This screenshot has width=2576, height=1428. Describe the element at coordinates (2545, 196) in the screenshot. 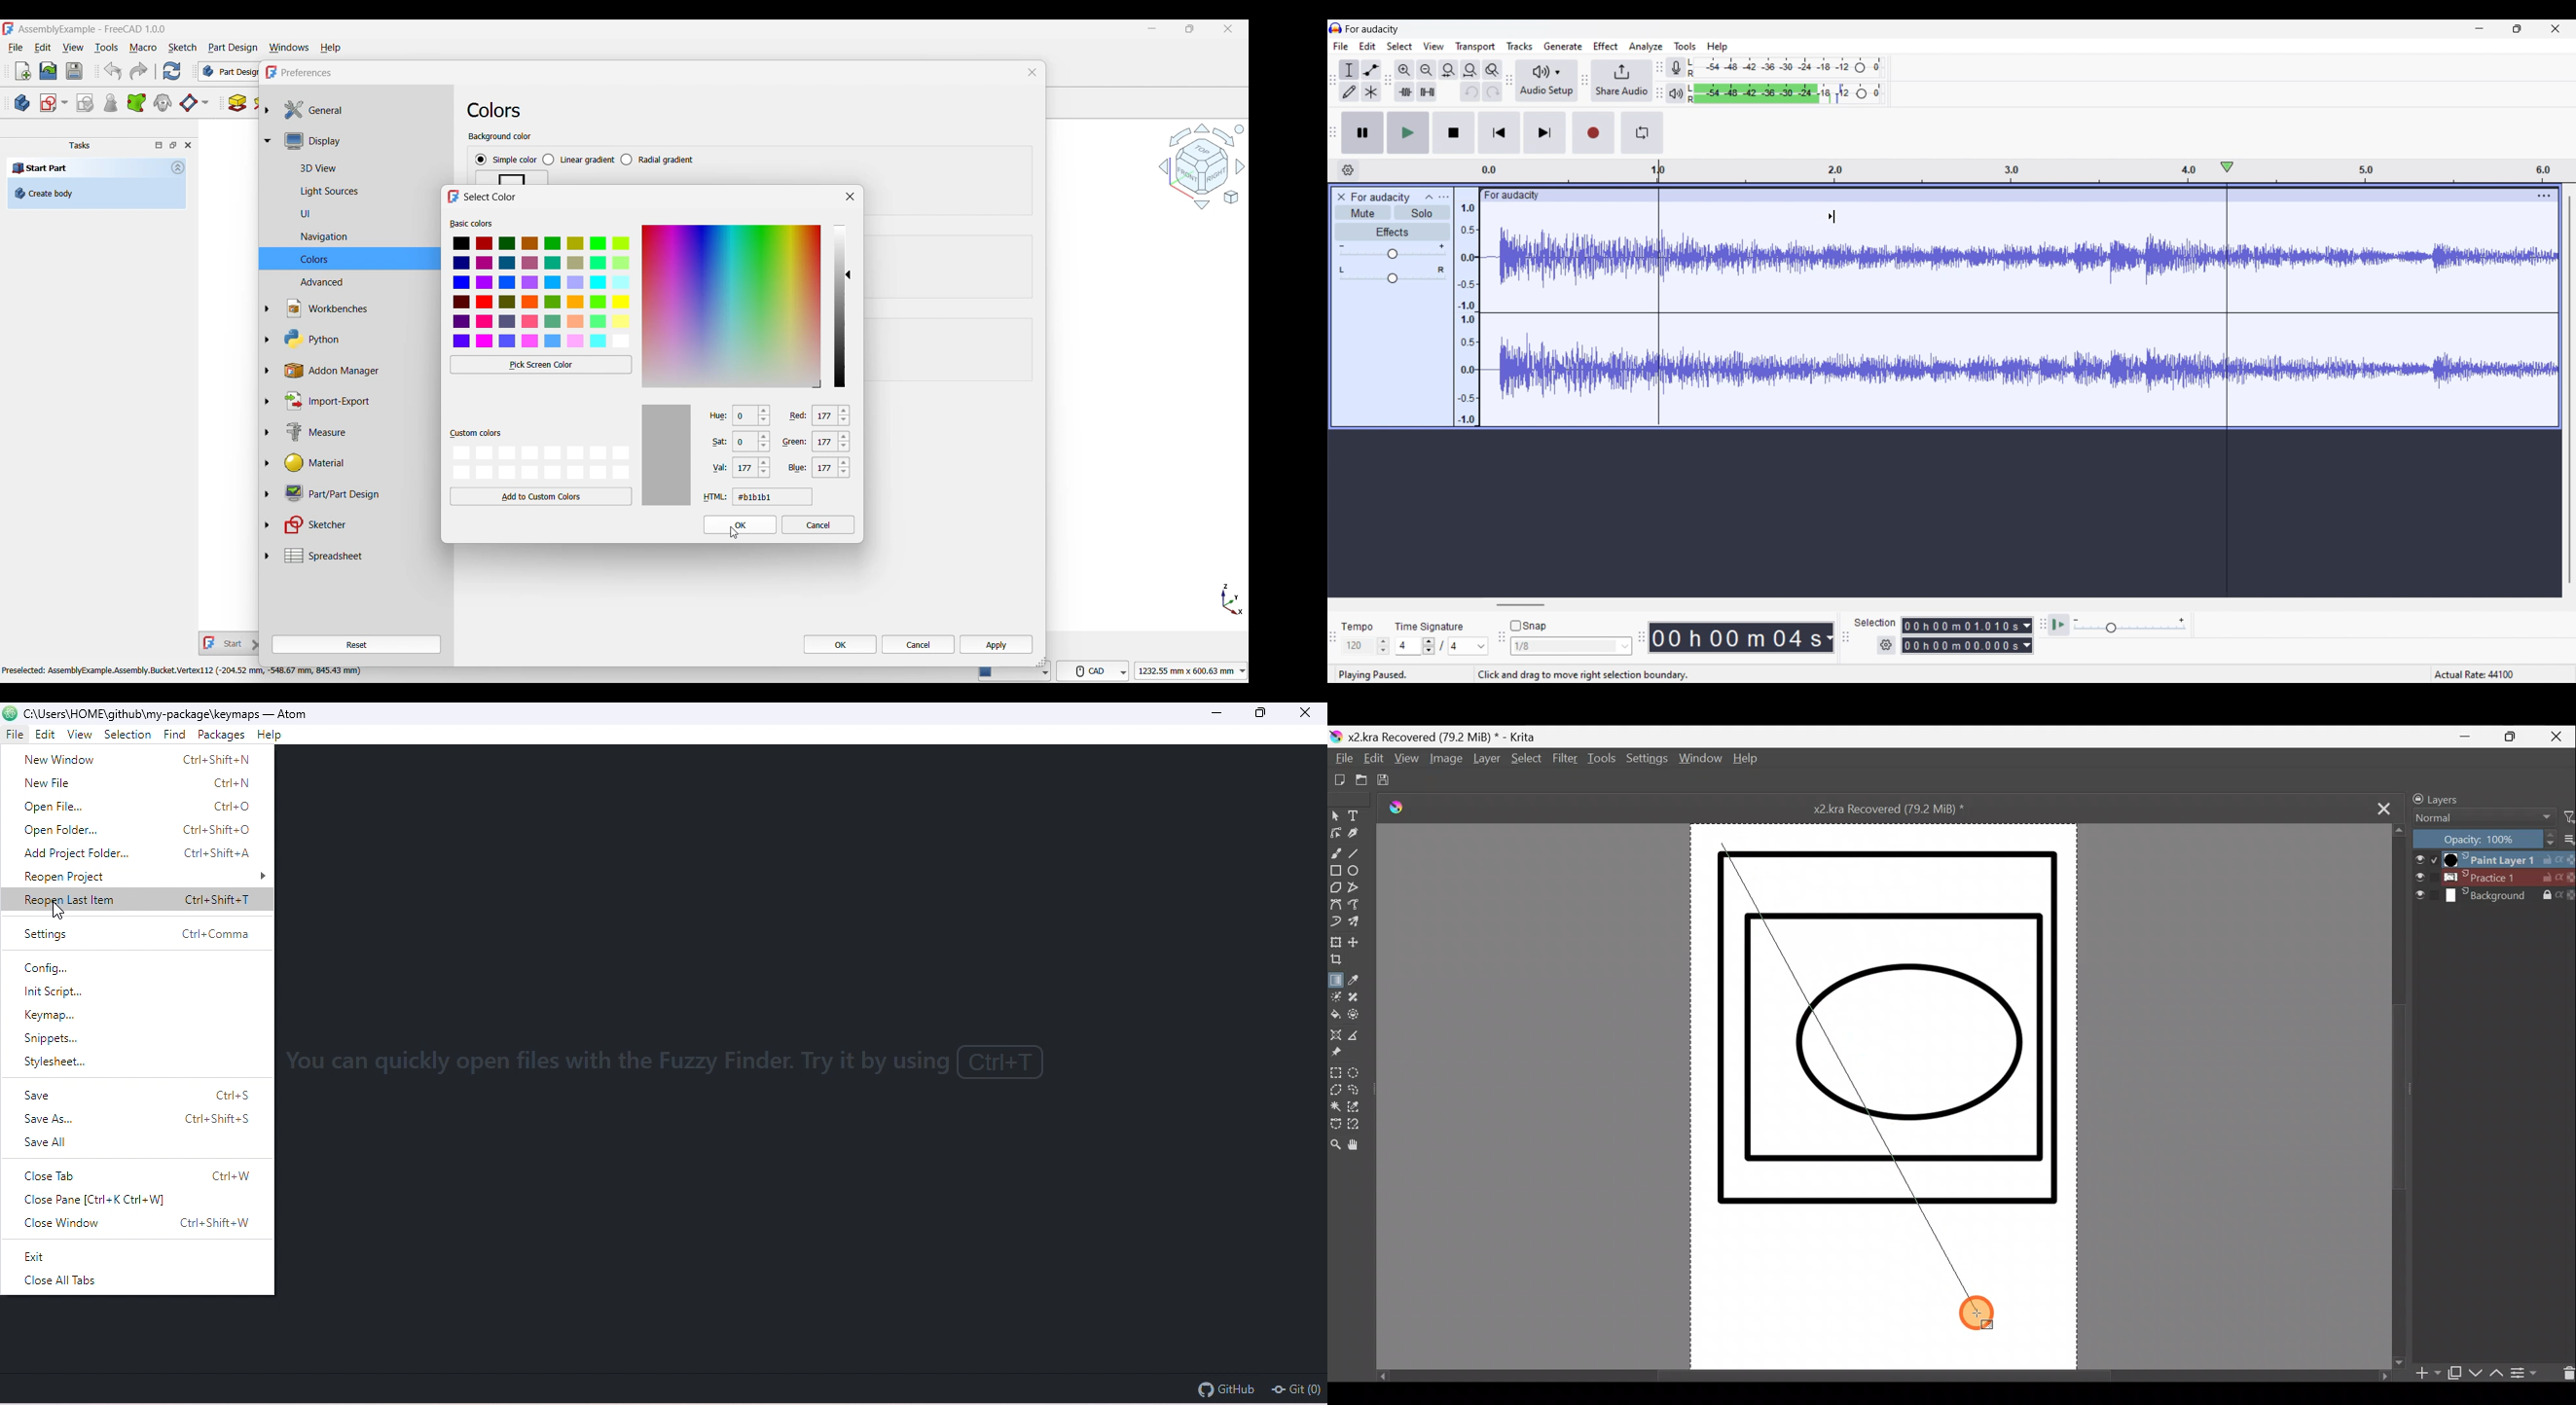

I see `Track settings` at that location.